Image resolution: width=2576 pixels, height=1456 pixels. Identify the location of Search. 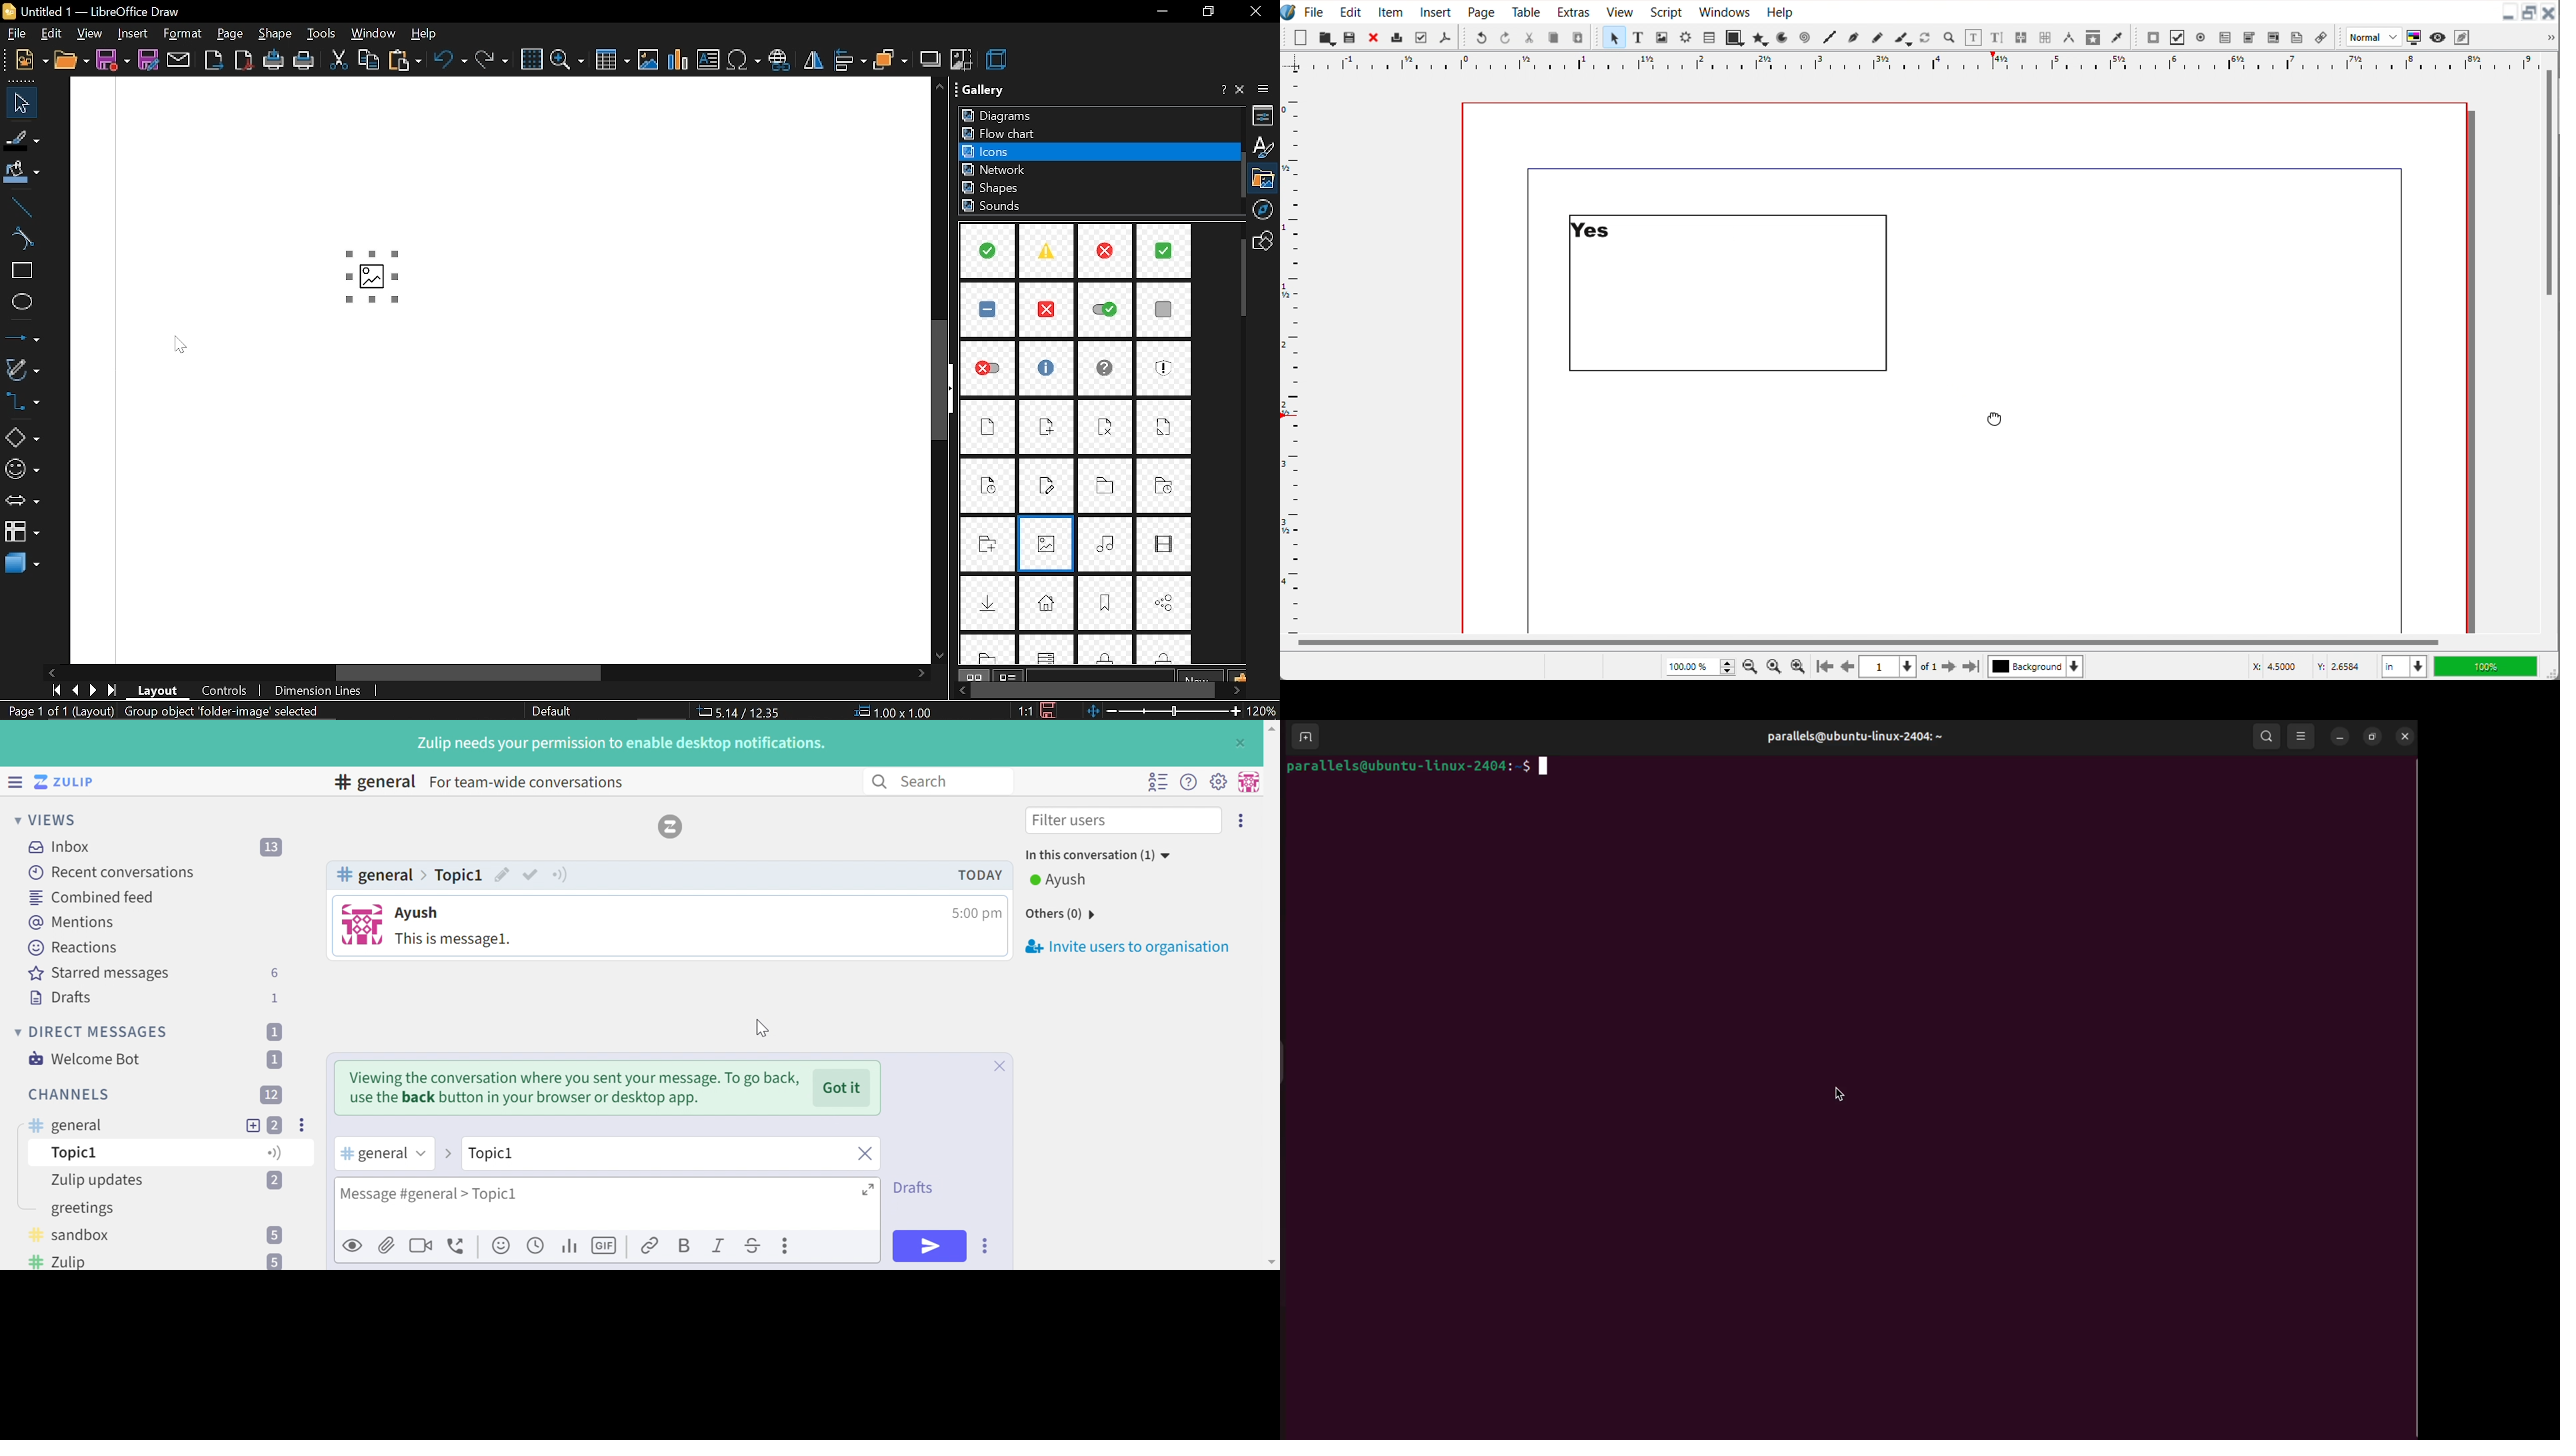
(878, 782).